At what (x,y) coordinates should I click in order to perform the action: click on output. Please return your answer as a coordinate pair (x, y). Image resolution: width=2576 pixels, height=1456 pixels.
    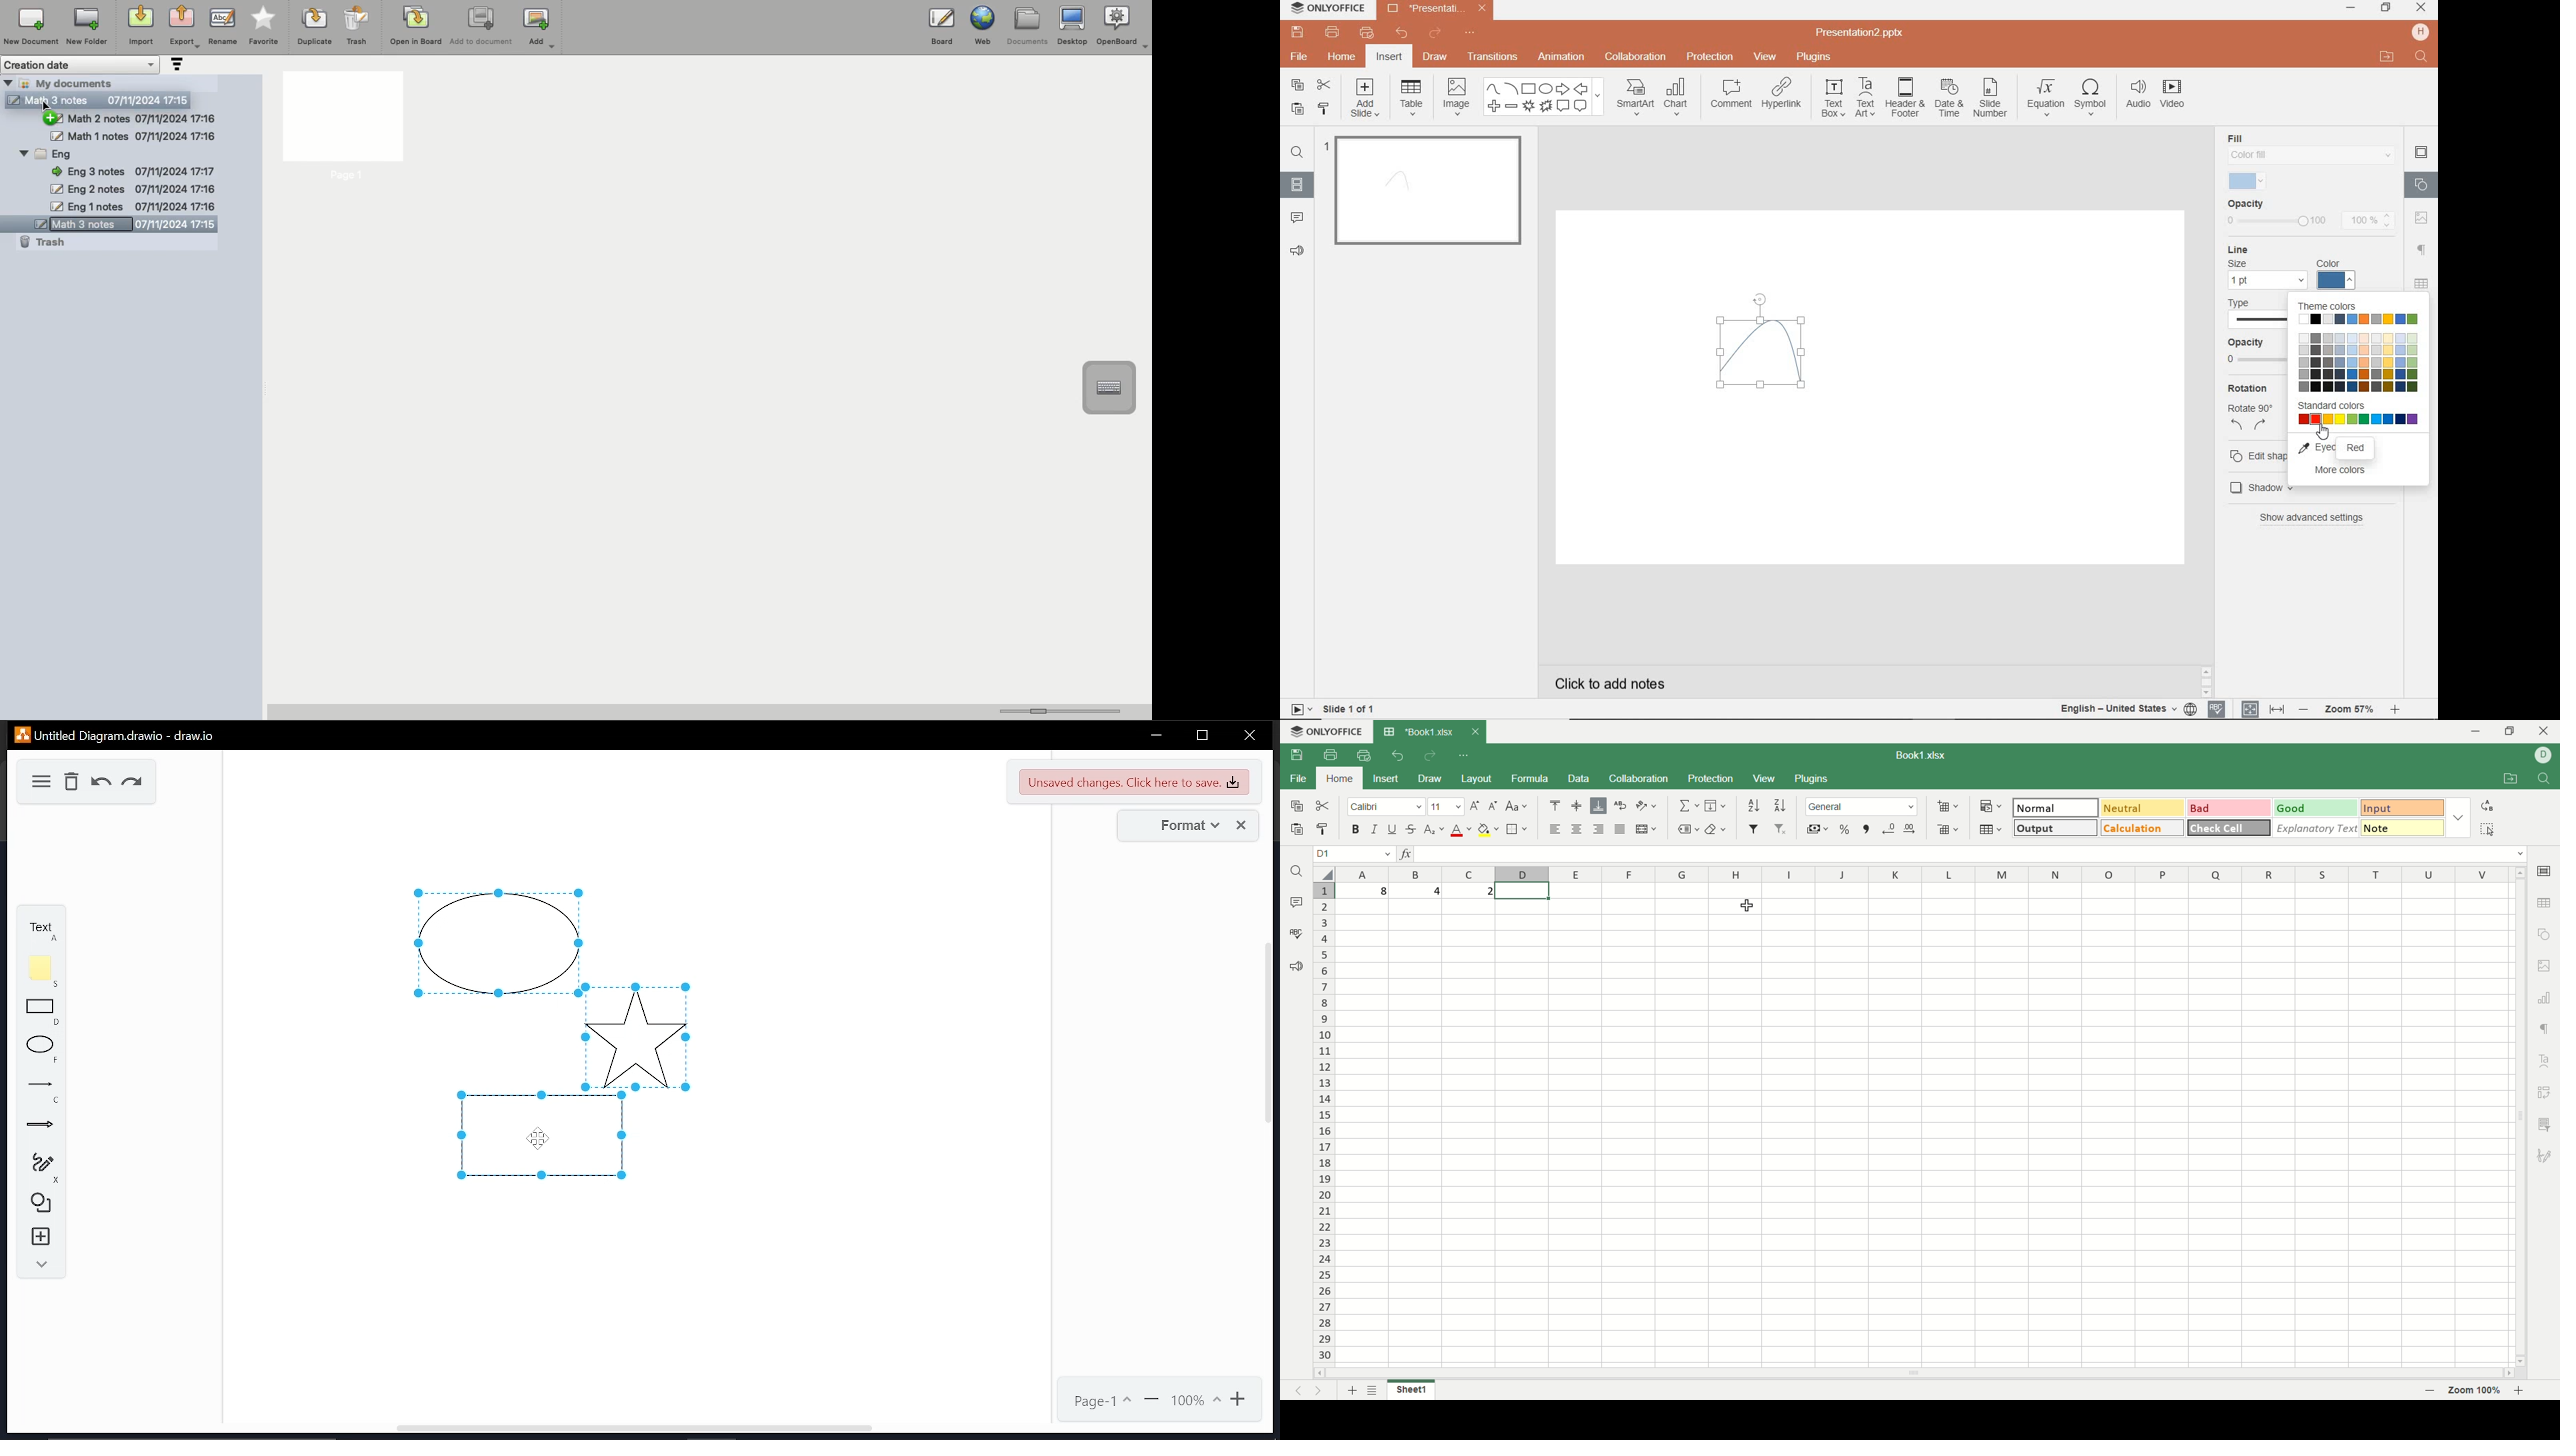
    Looking at the image, I should click on (2056, 828).